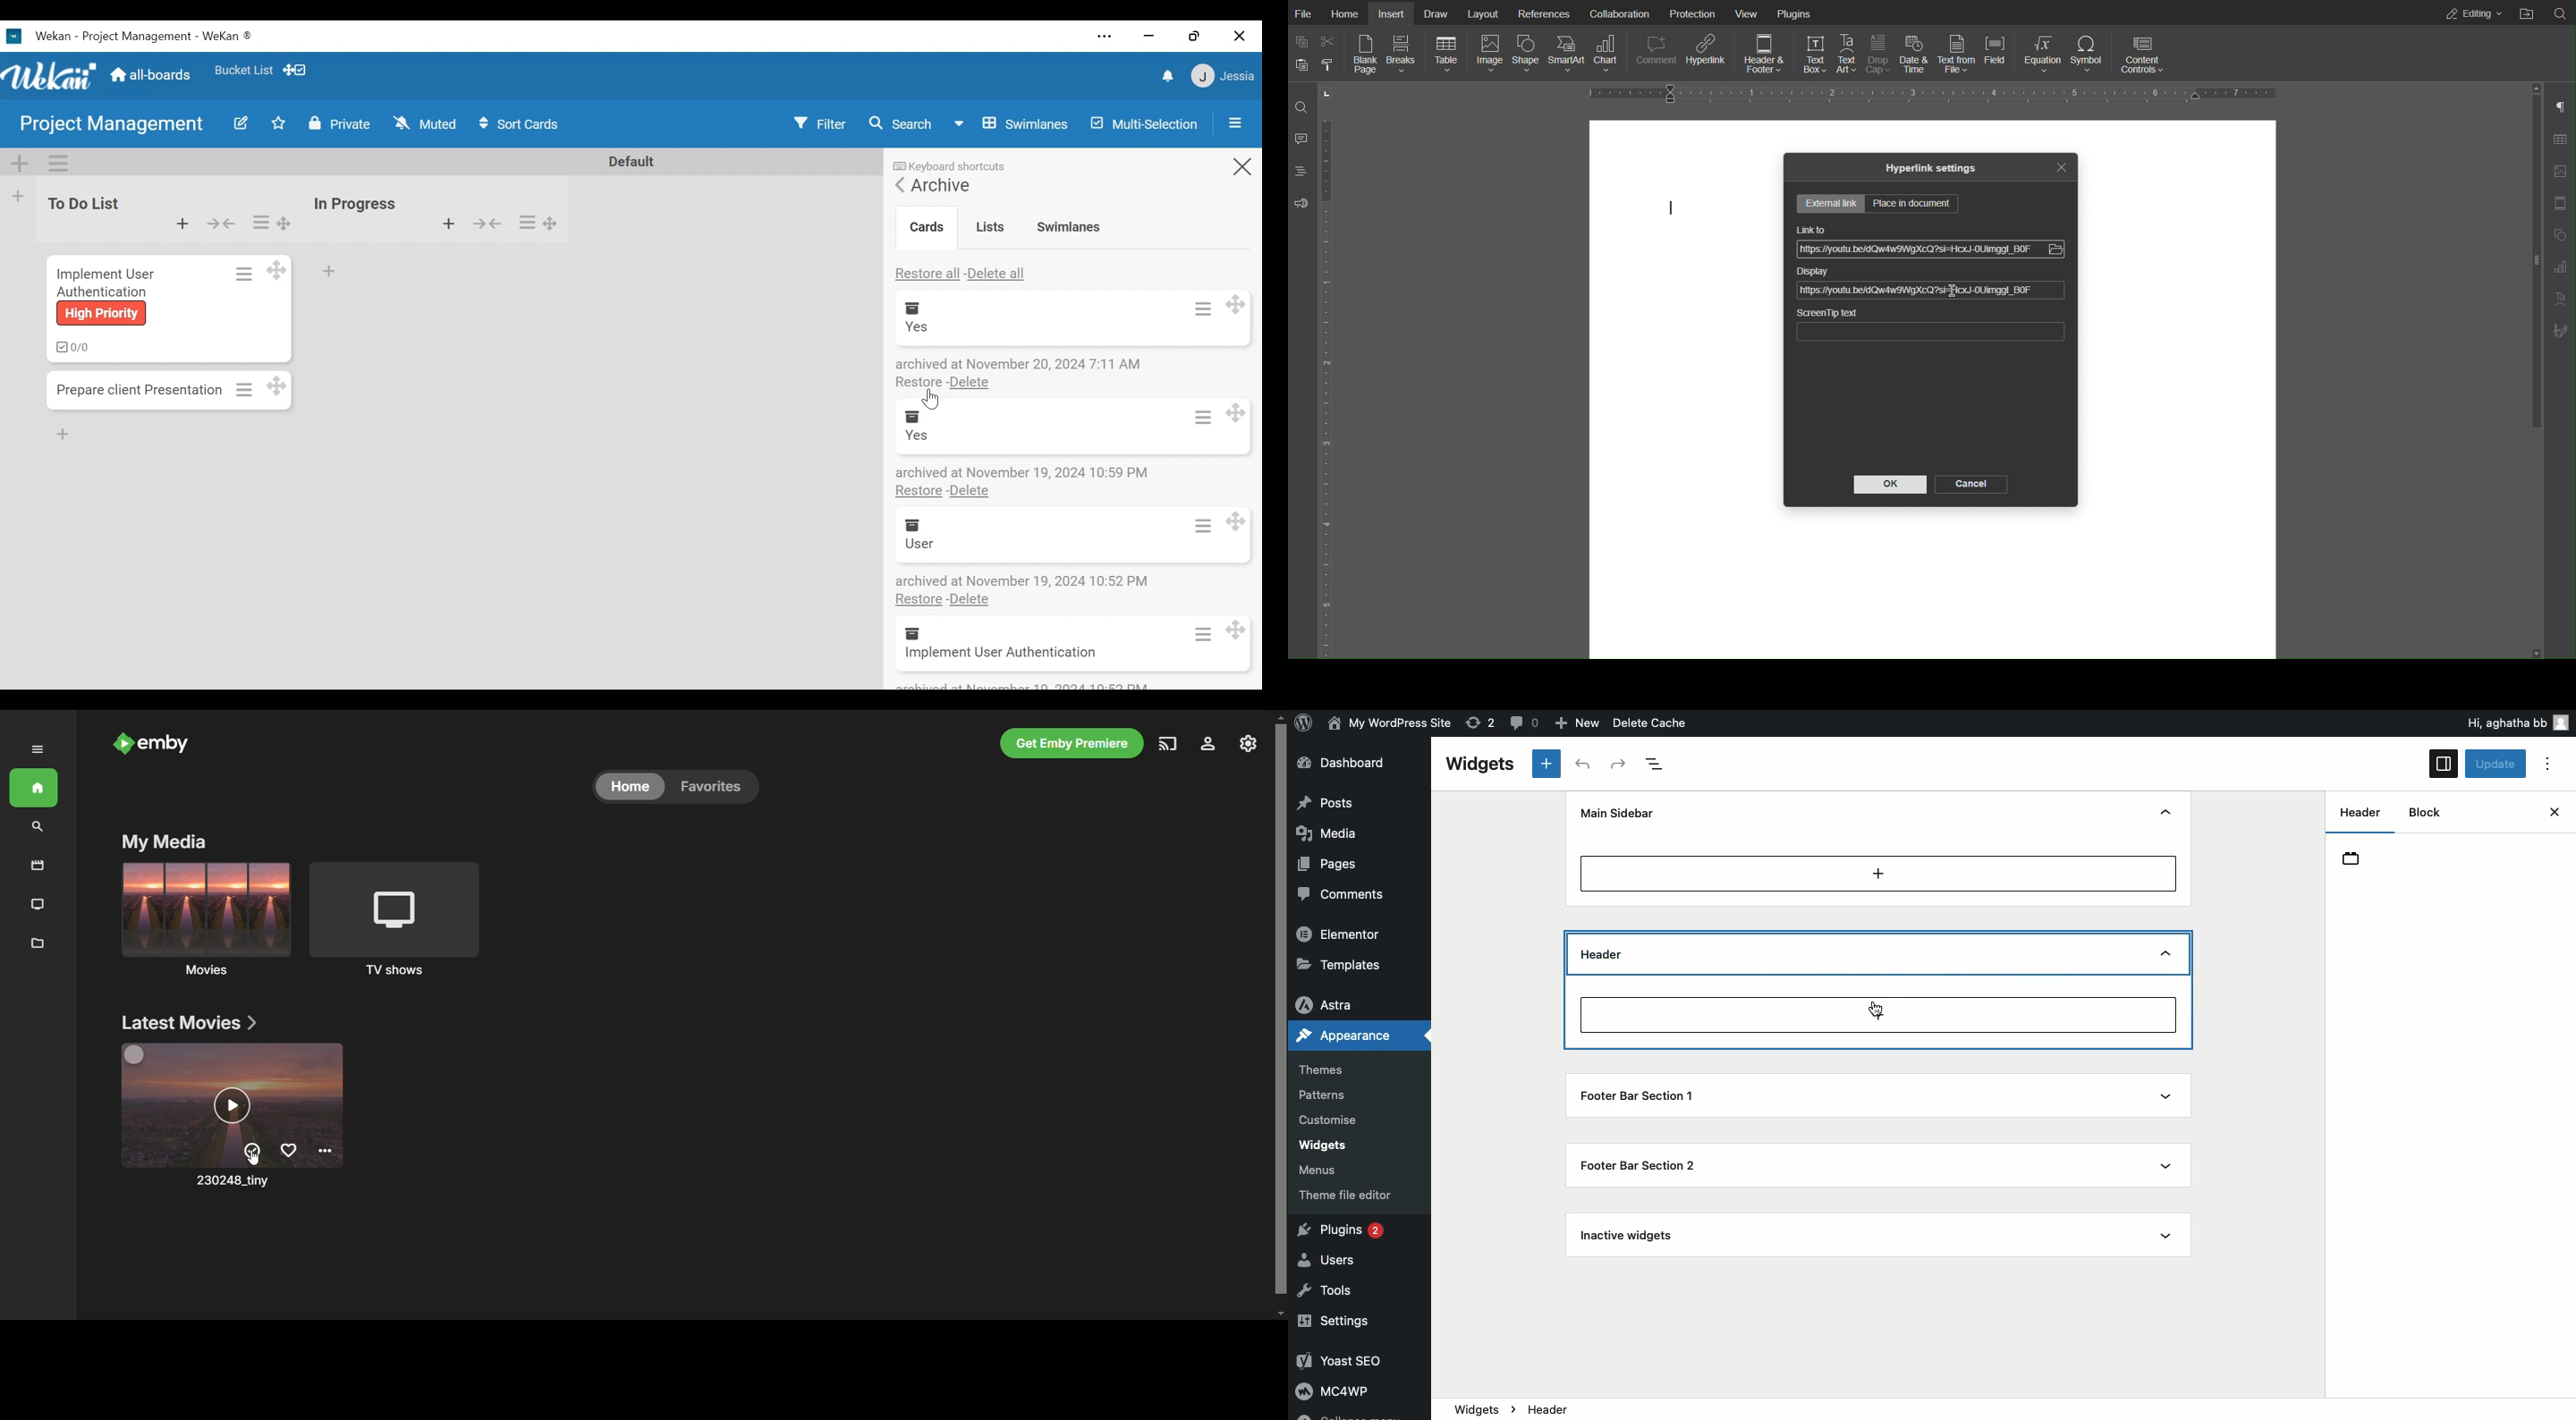 This screenshot has height=1428, width=2576. What do you see at coordinates (1447, 54) in the screenshot?
I see `Table` at bounding box center [1447, 54].